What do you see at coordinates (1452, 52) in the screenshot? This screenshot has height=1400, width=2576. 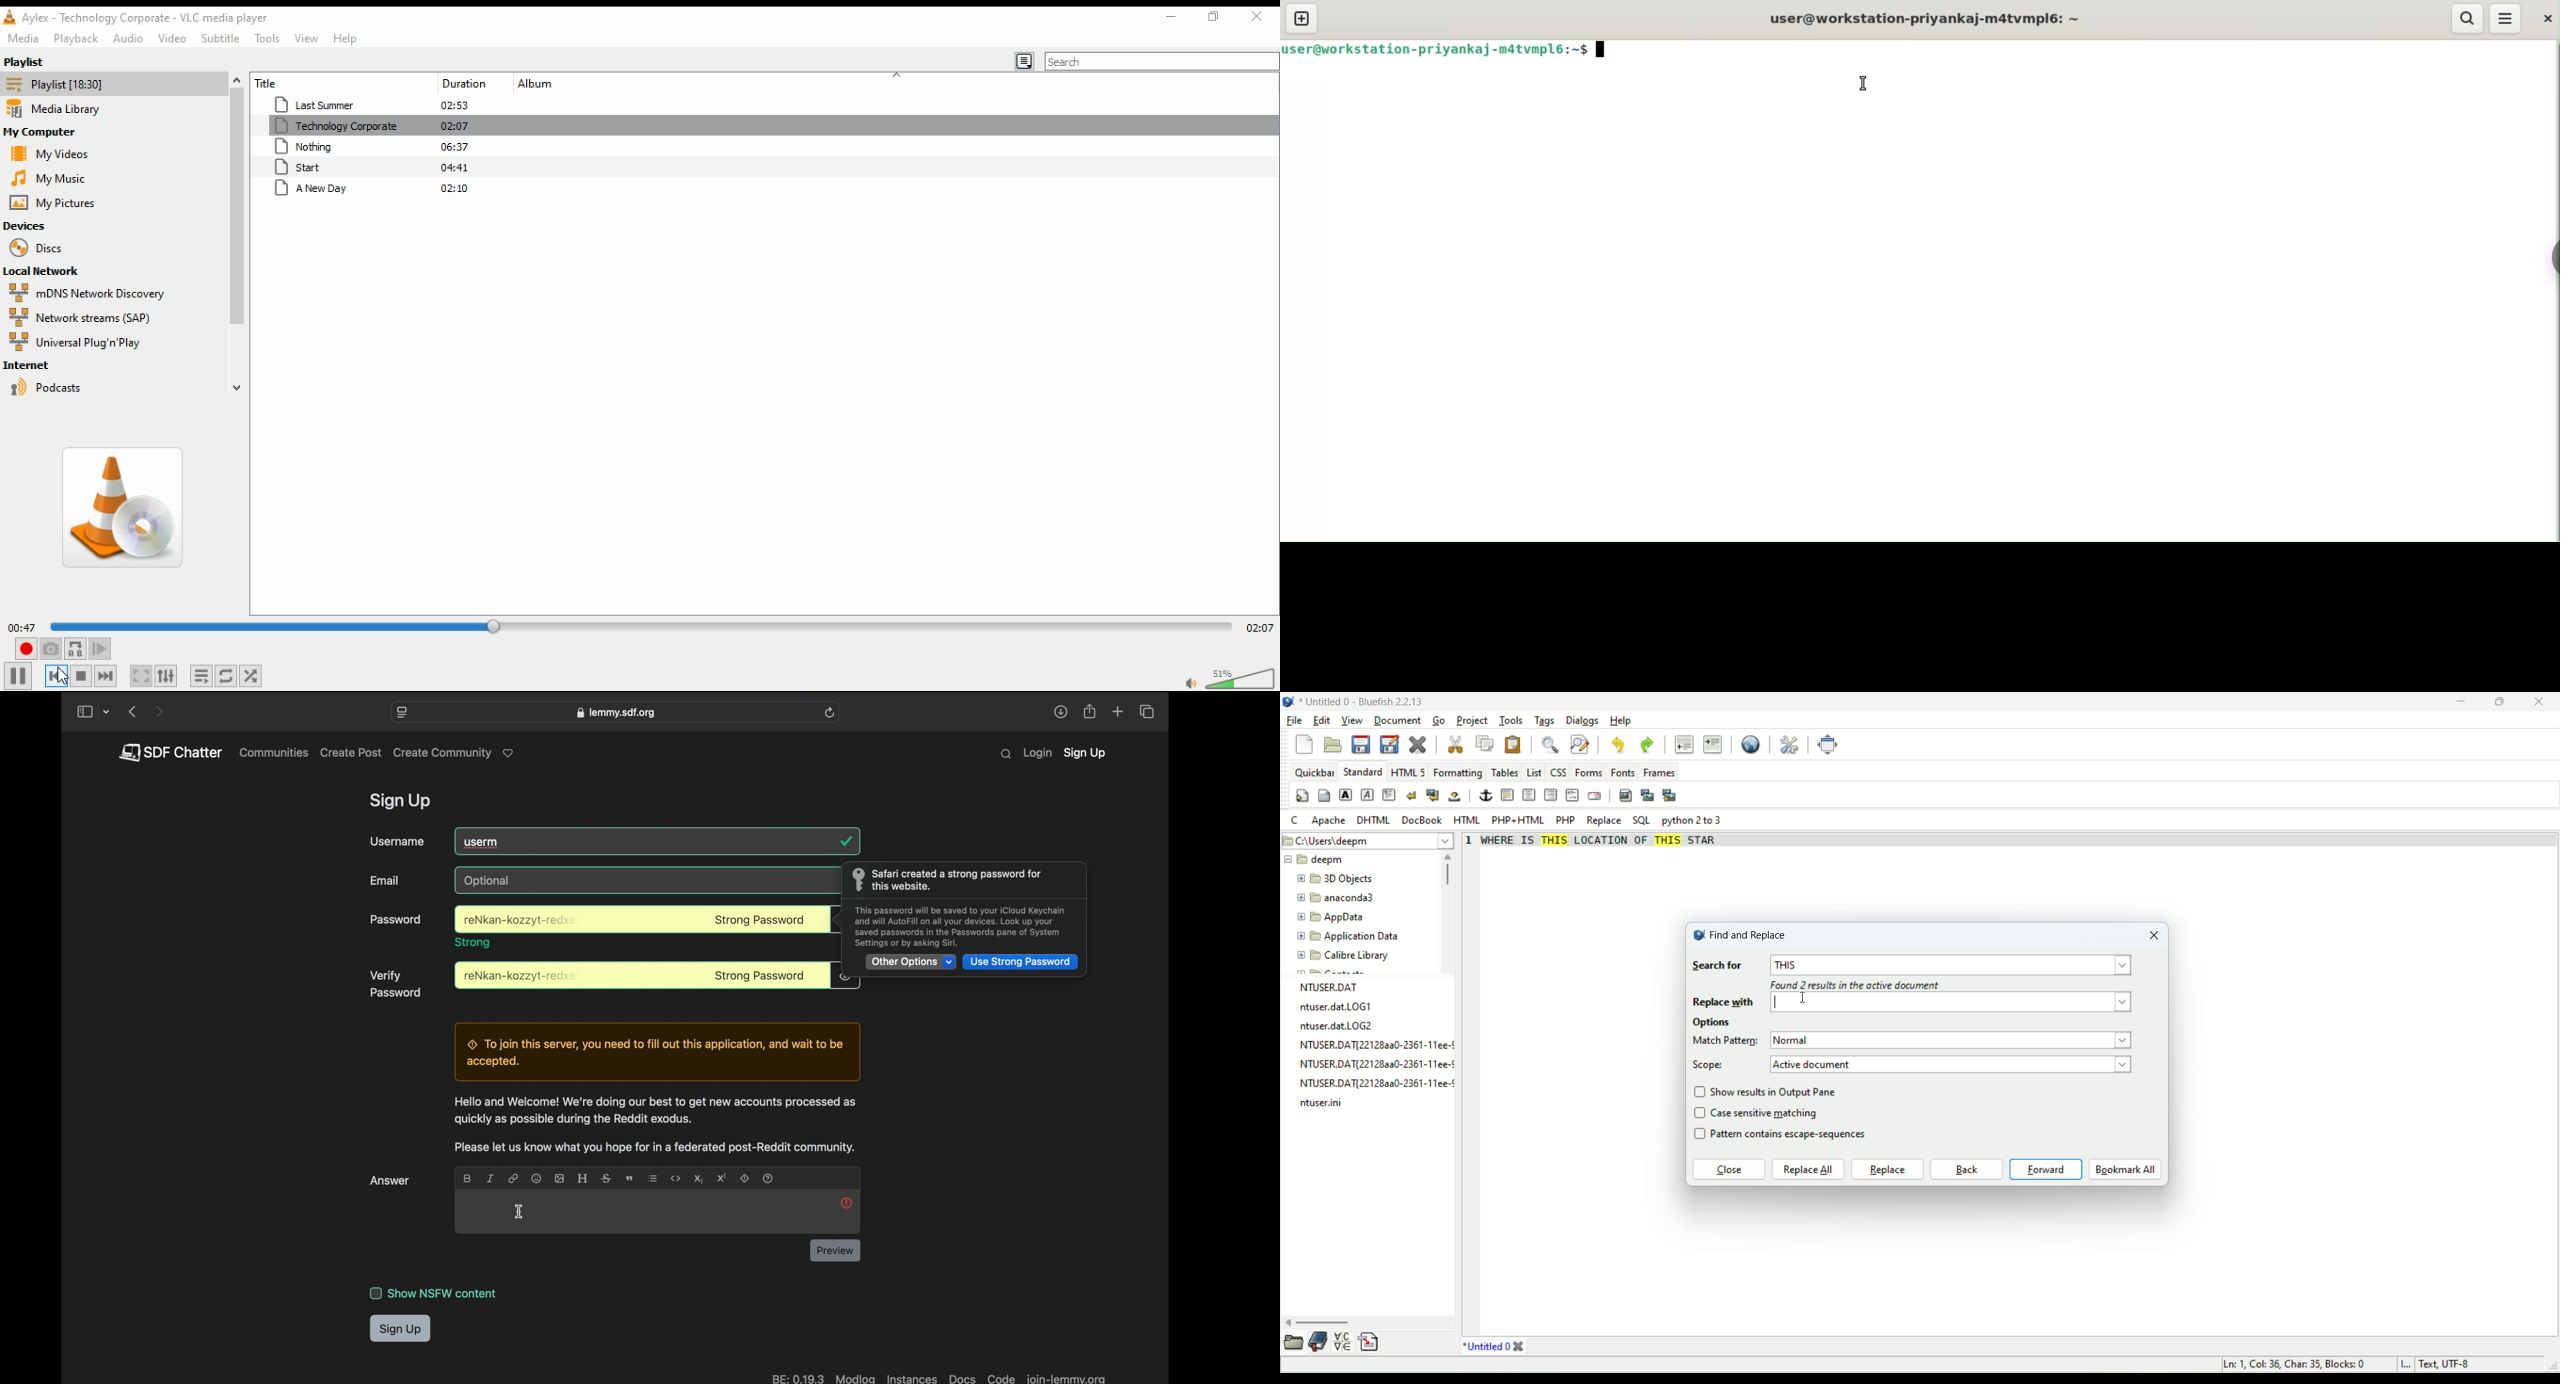 I see `user@workstation-priyankaj-matvmple:~$ fj` at bounding box center [1452, 52].